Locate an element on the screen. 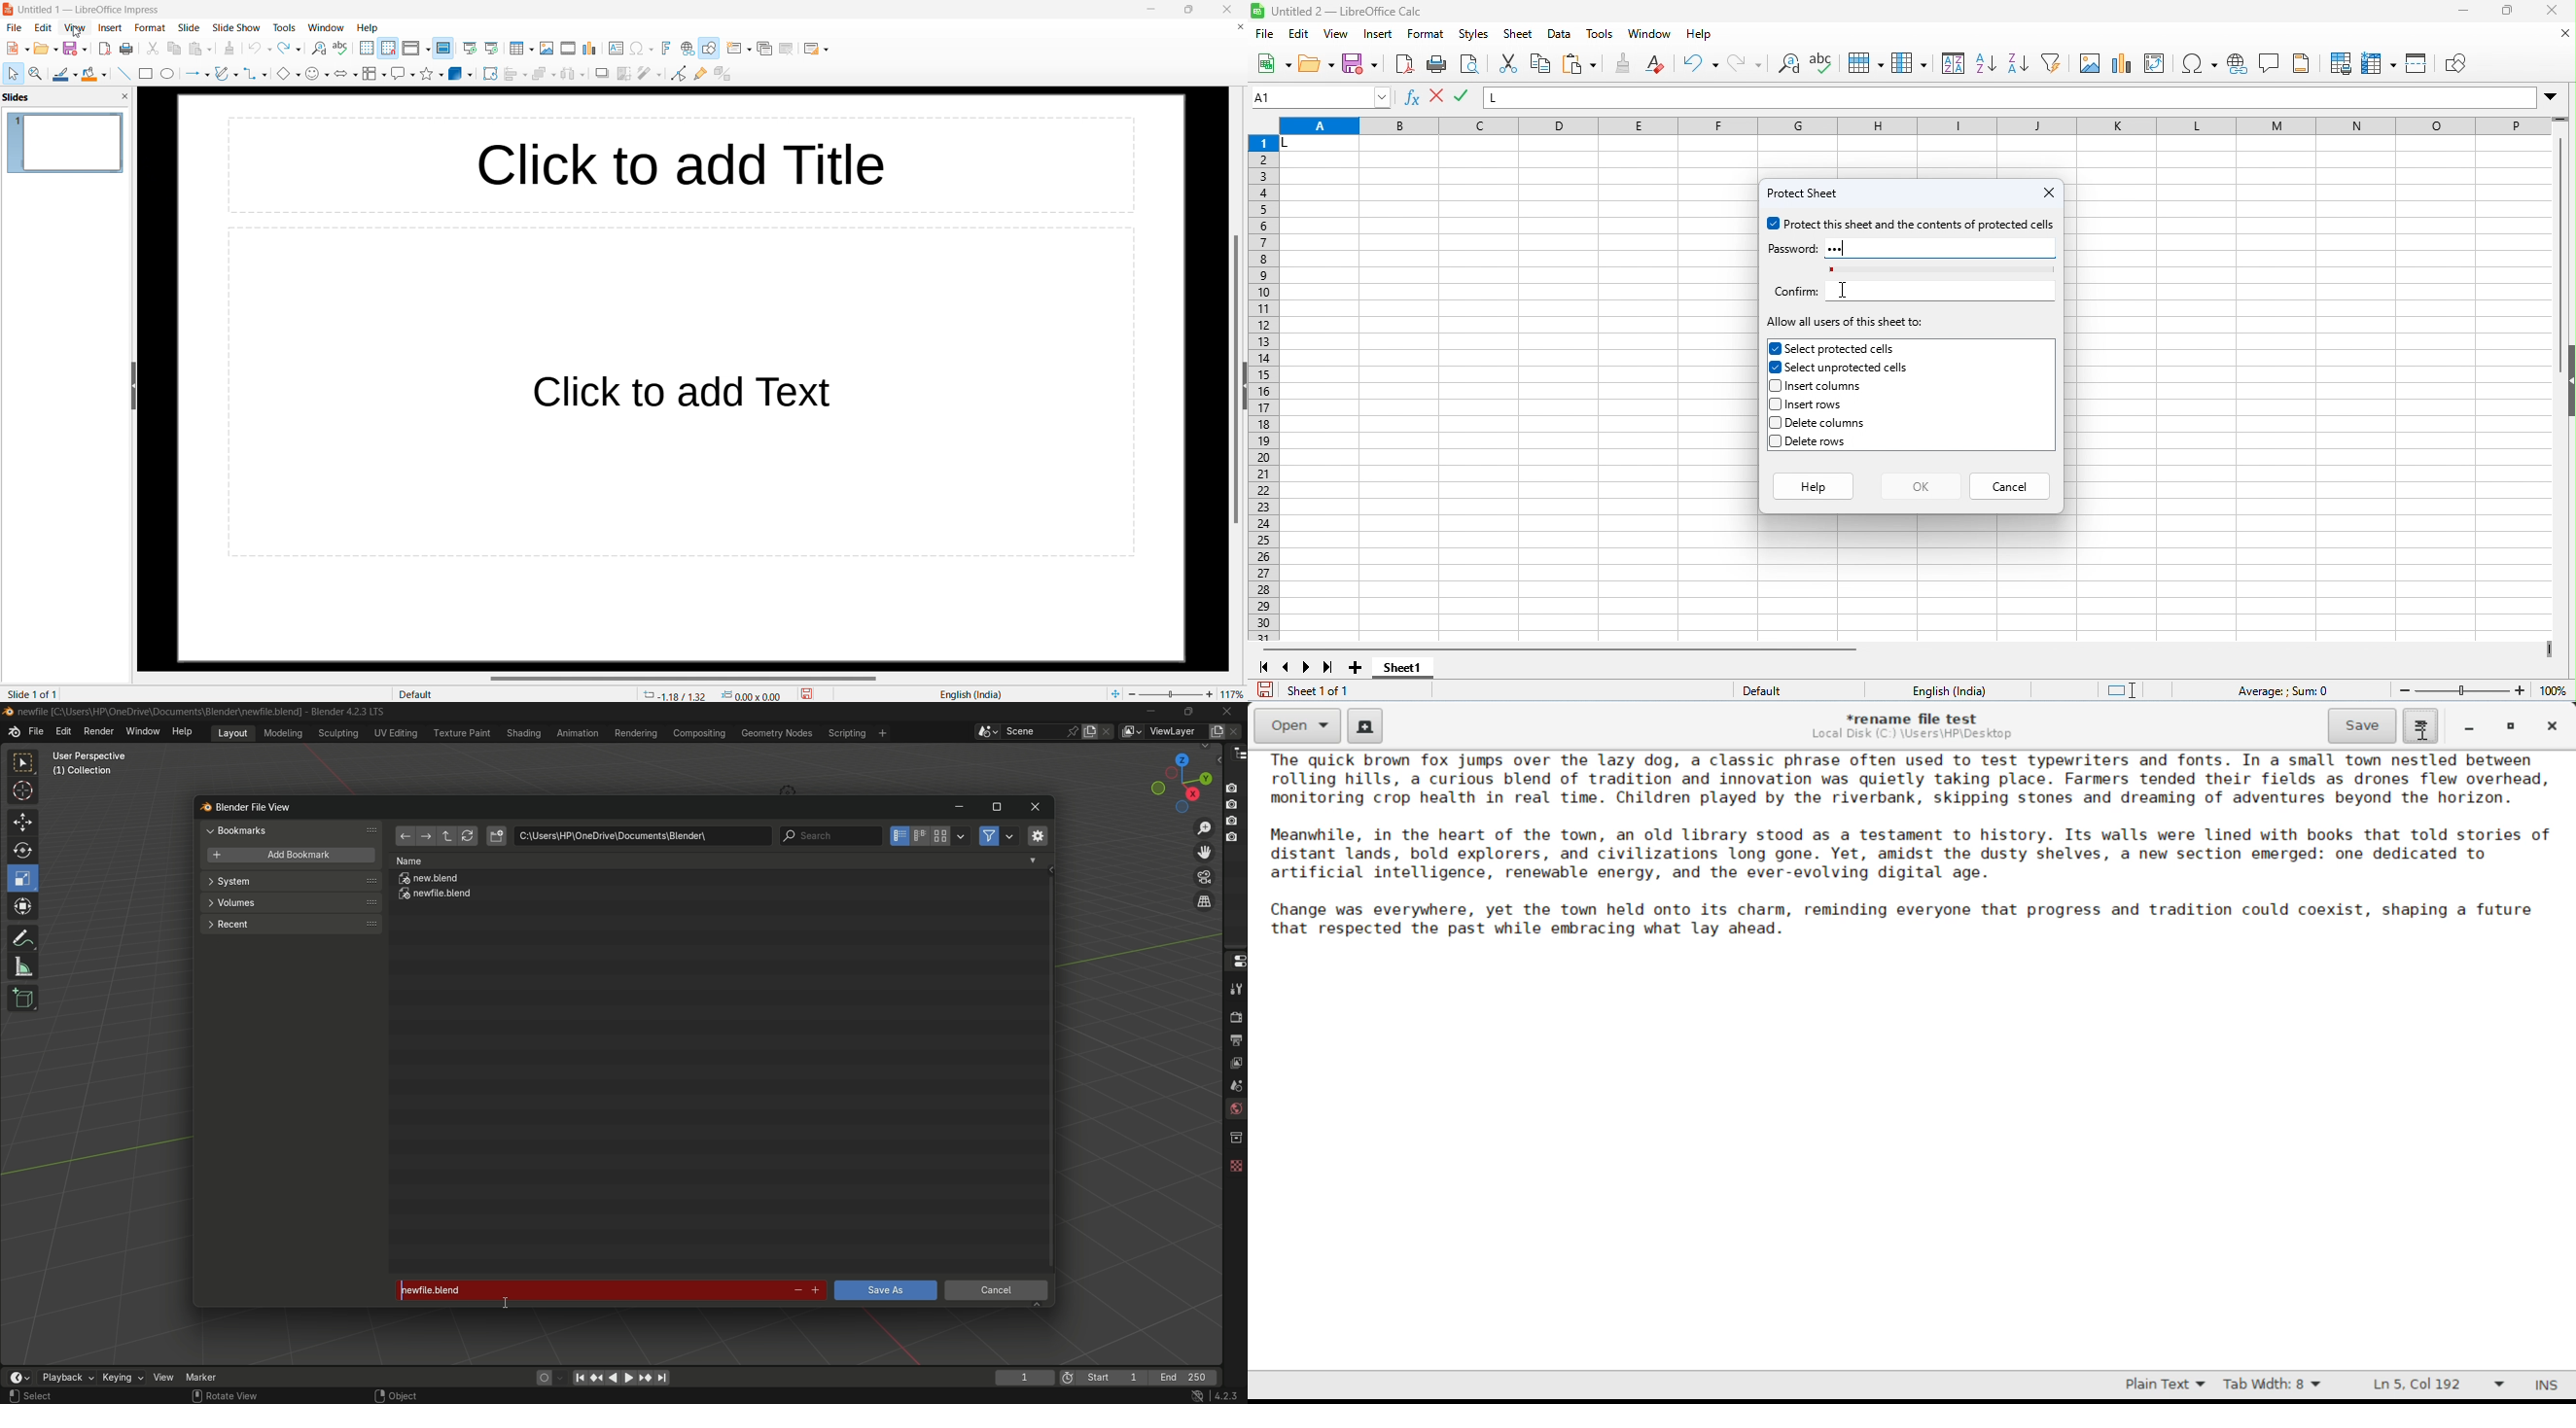  help is located at coordinates (367, 28).